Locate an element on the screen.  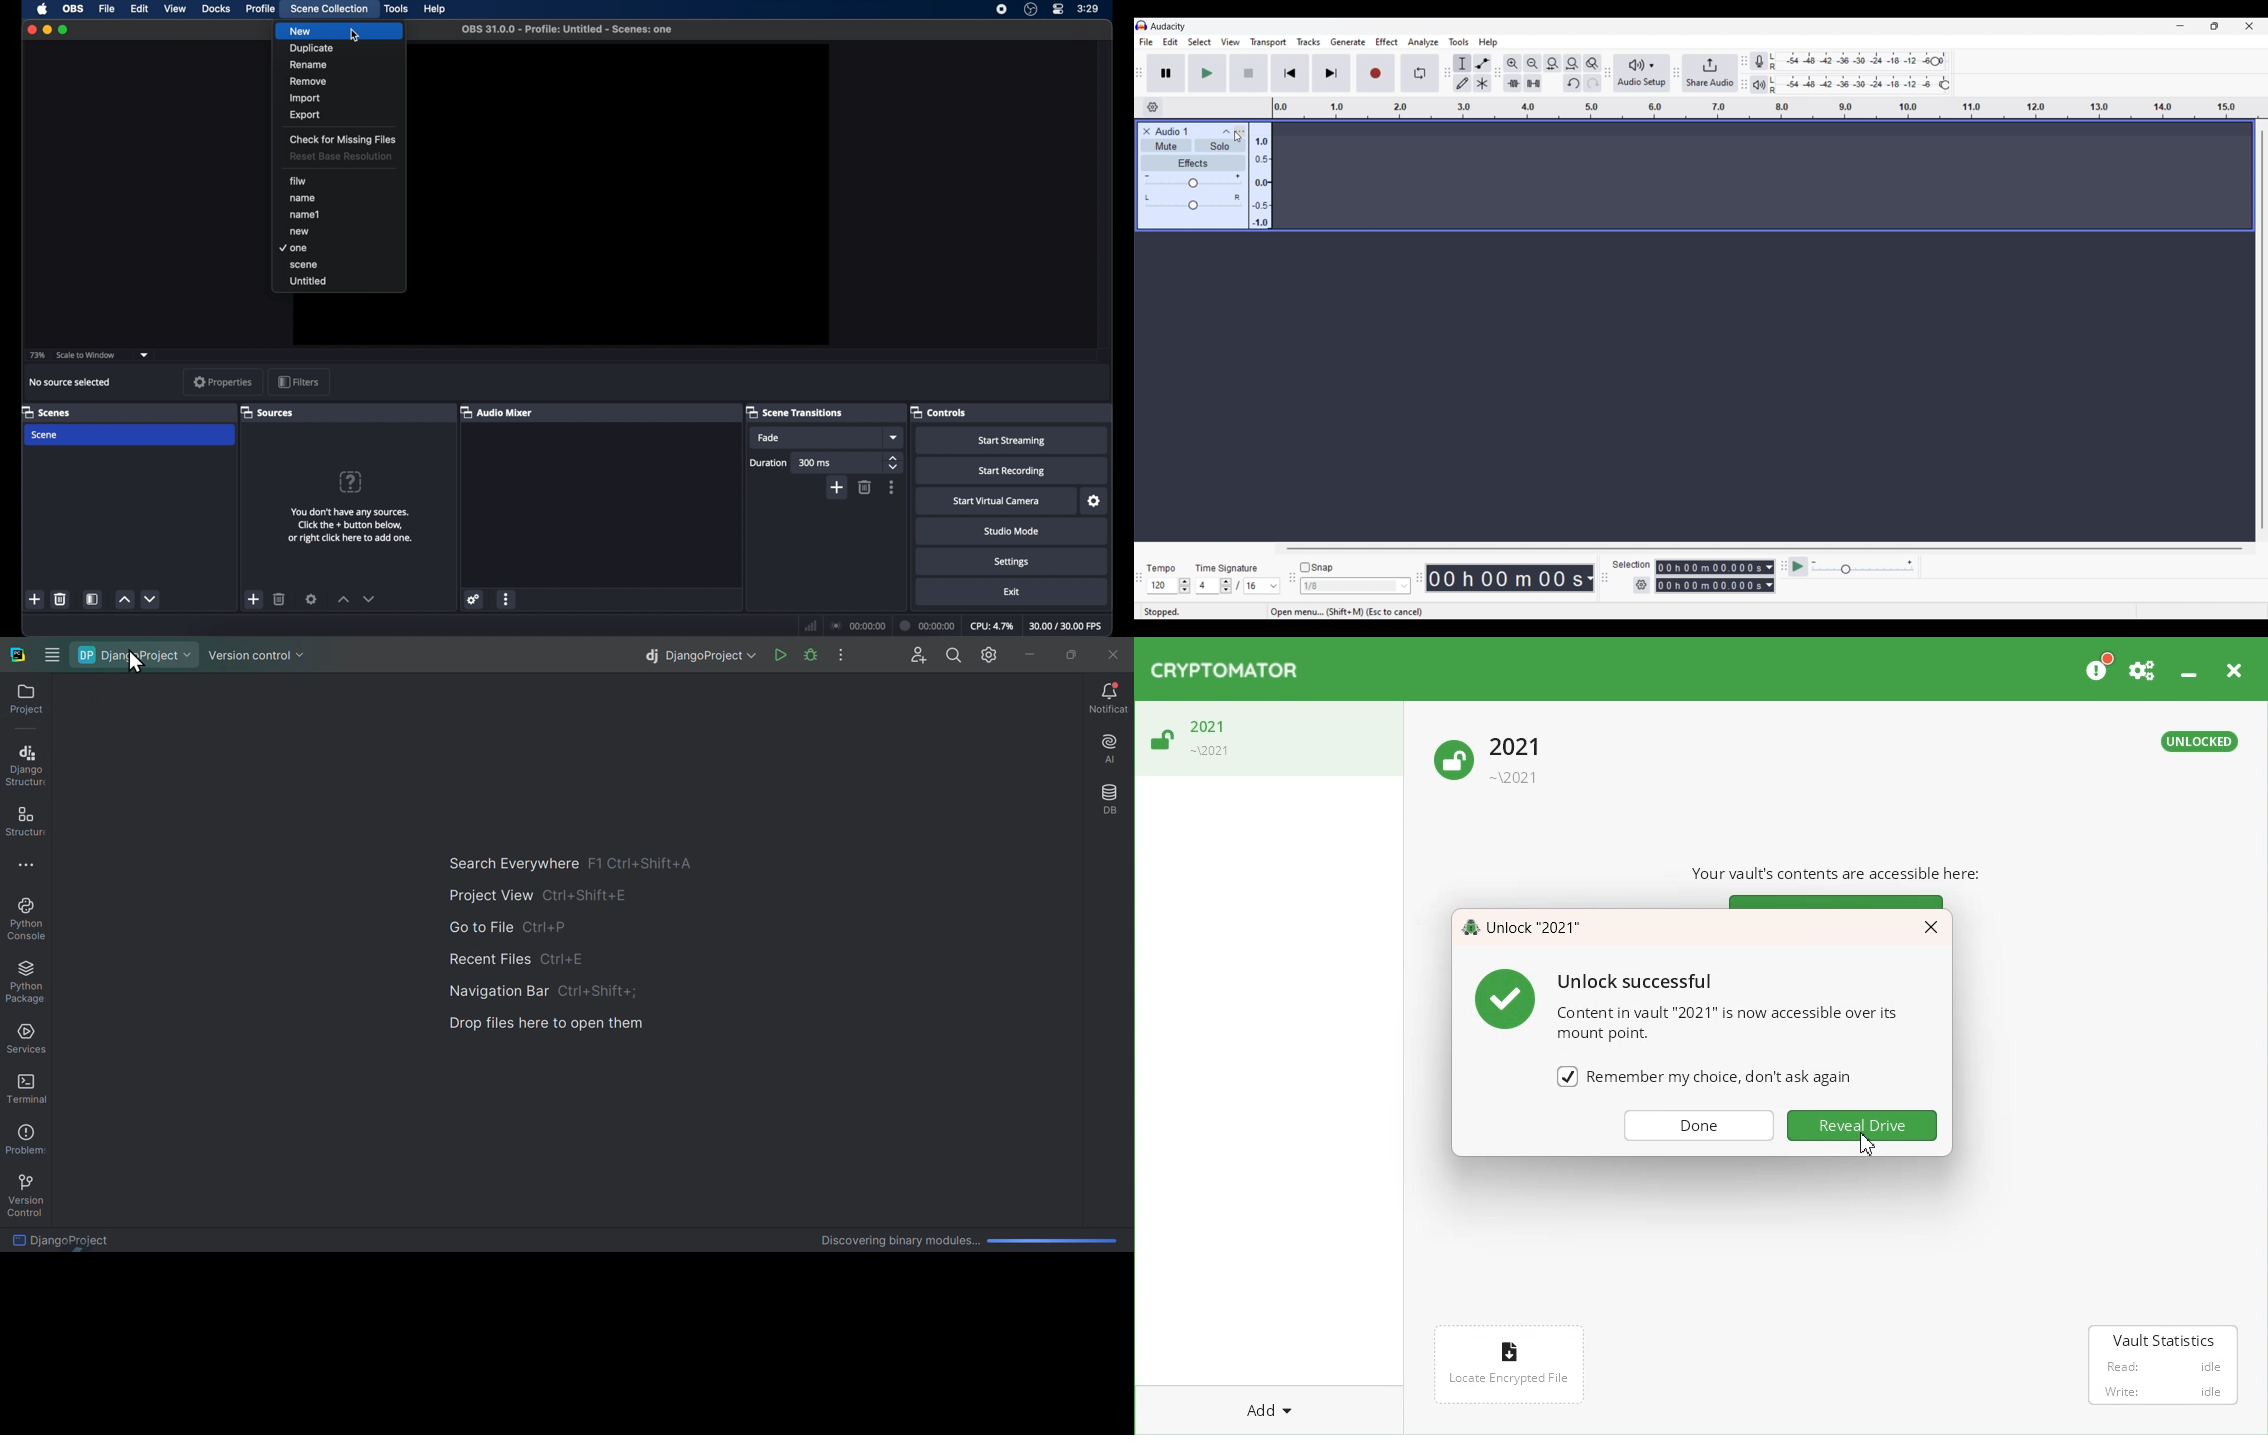
Increase/Decrease tempo is located at coordinates (1185, 586).